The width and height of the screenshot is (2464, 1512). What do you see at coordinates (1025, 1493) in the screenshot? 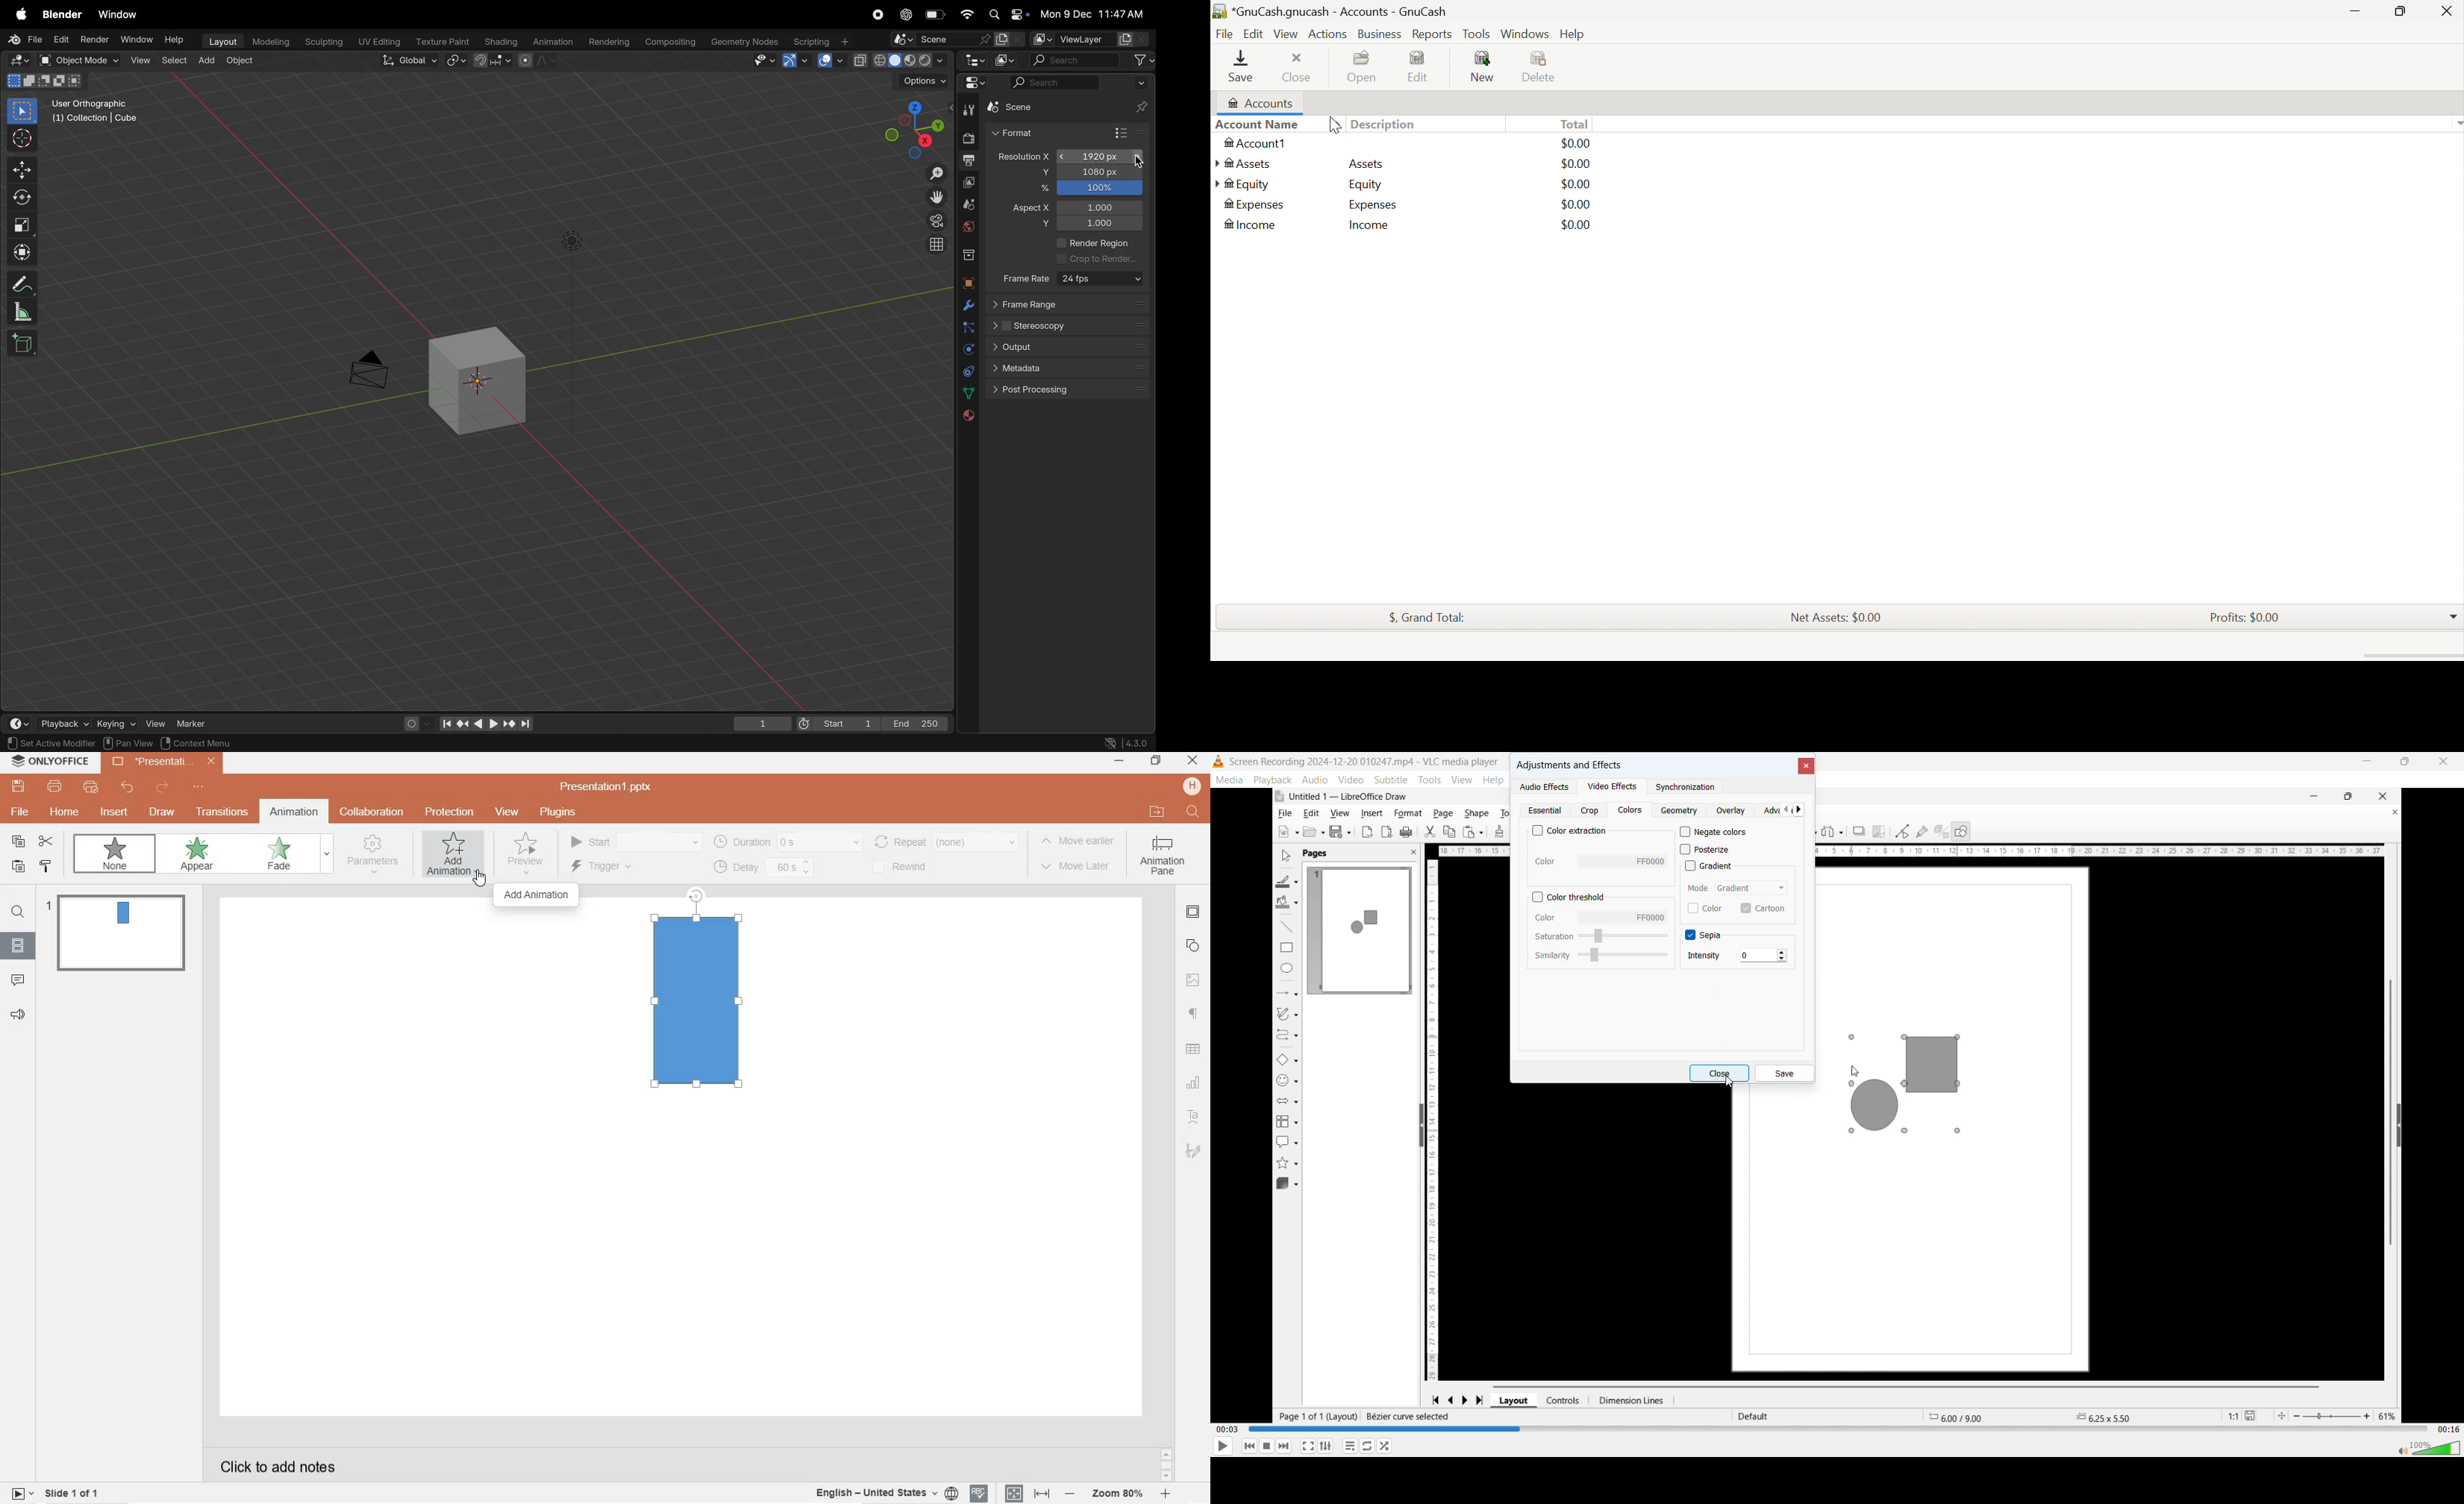
I see `set text or document language` at bounding box center [1025, 1493].